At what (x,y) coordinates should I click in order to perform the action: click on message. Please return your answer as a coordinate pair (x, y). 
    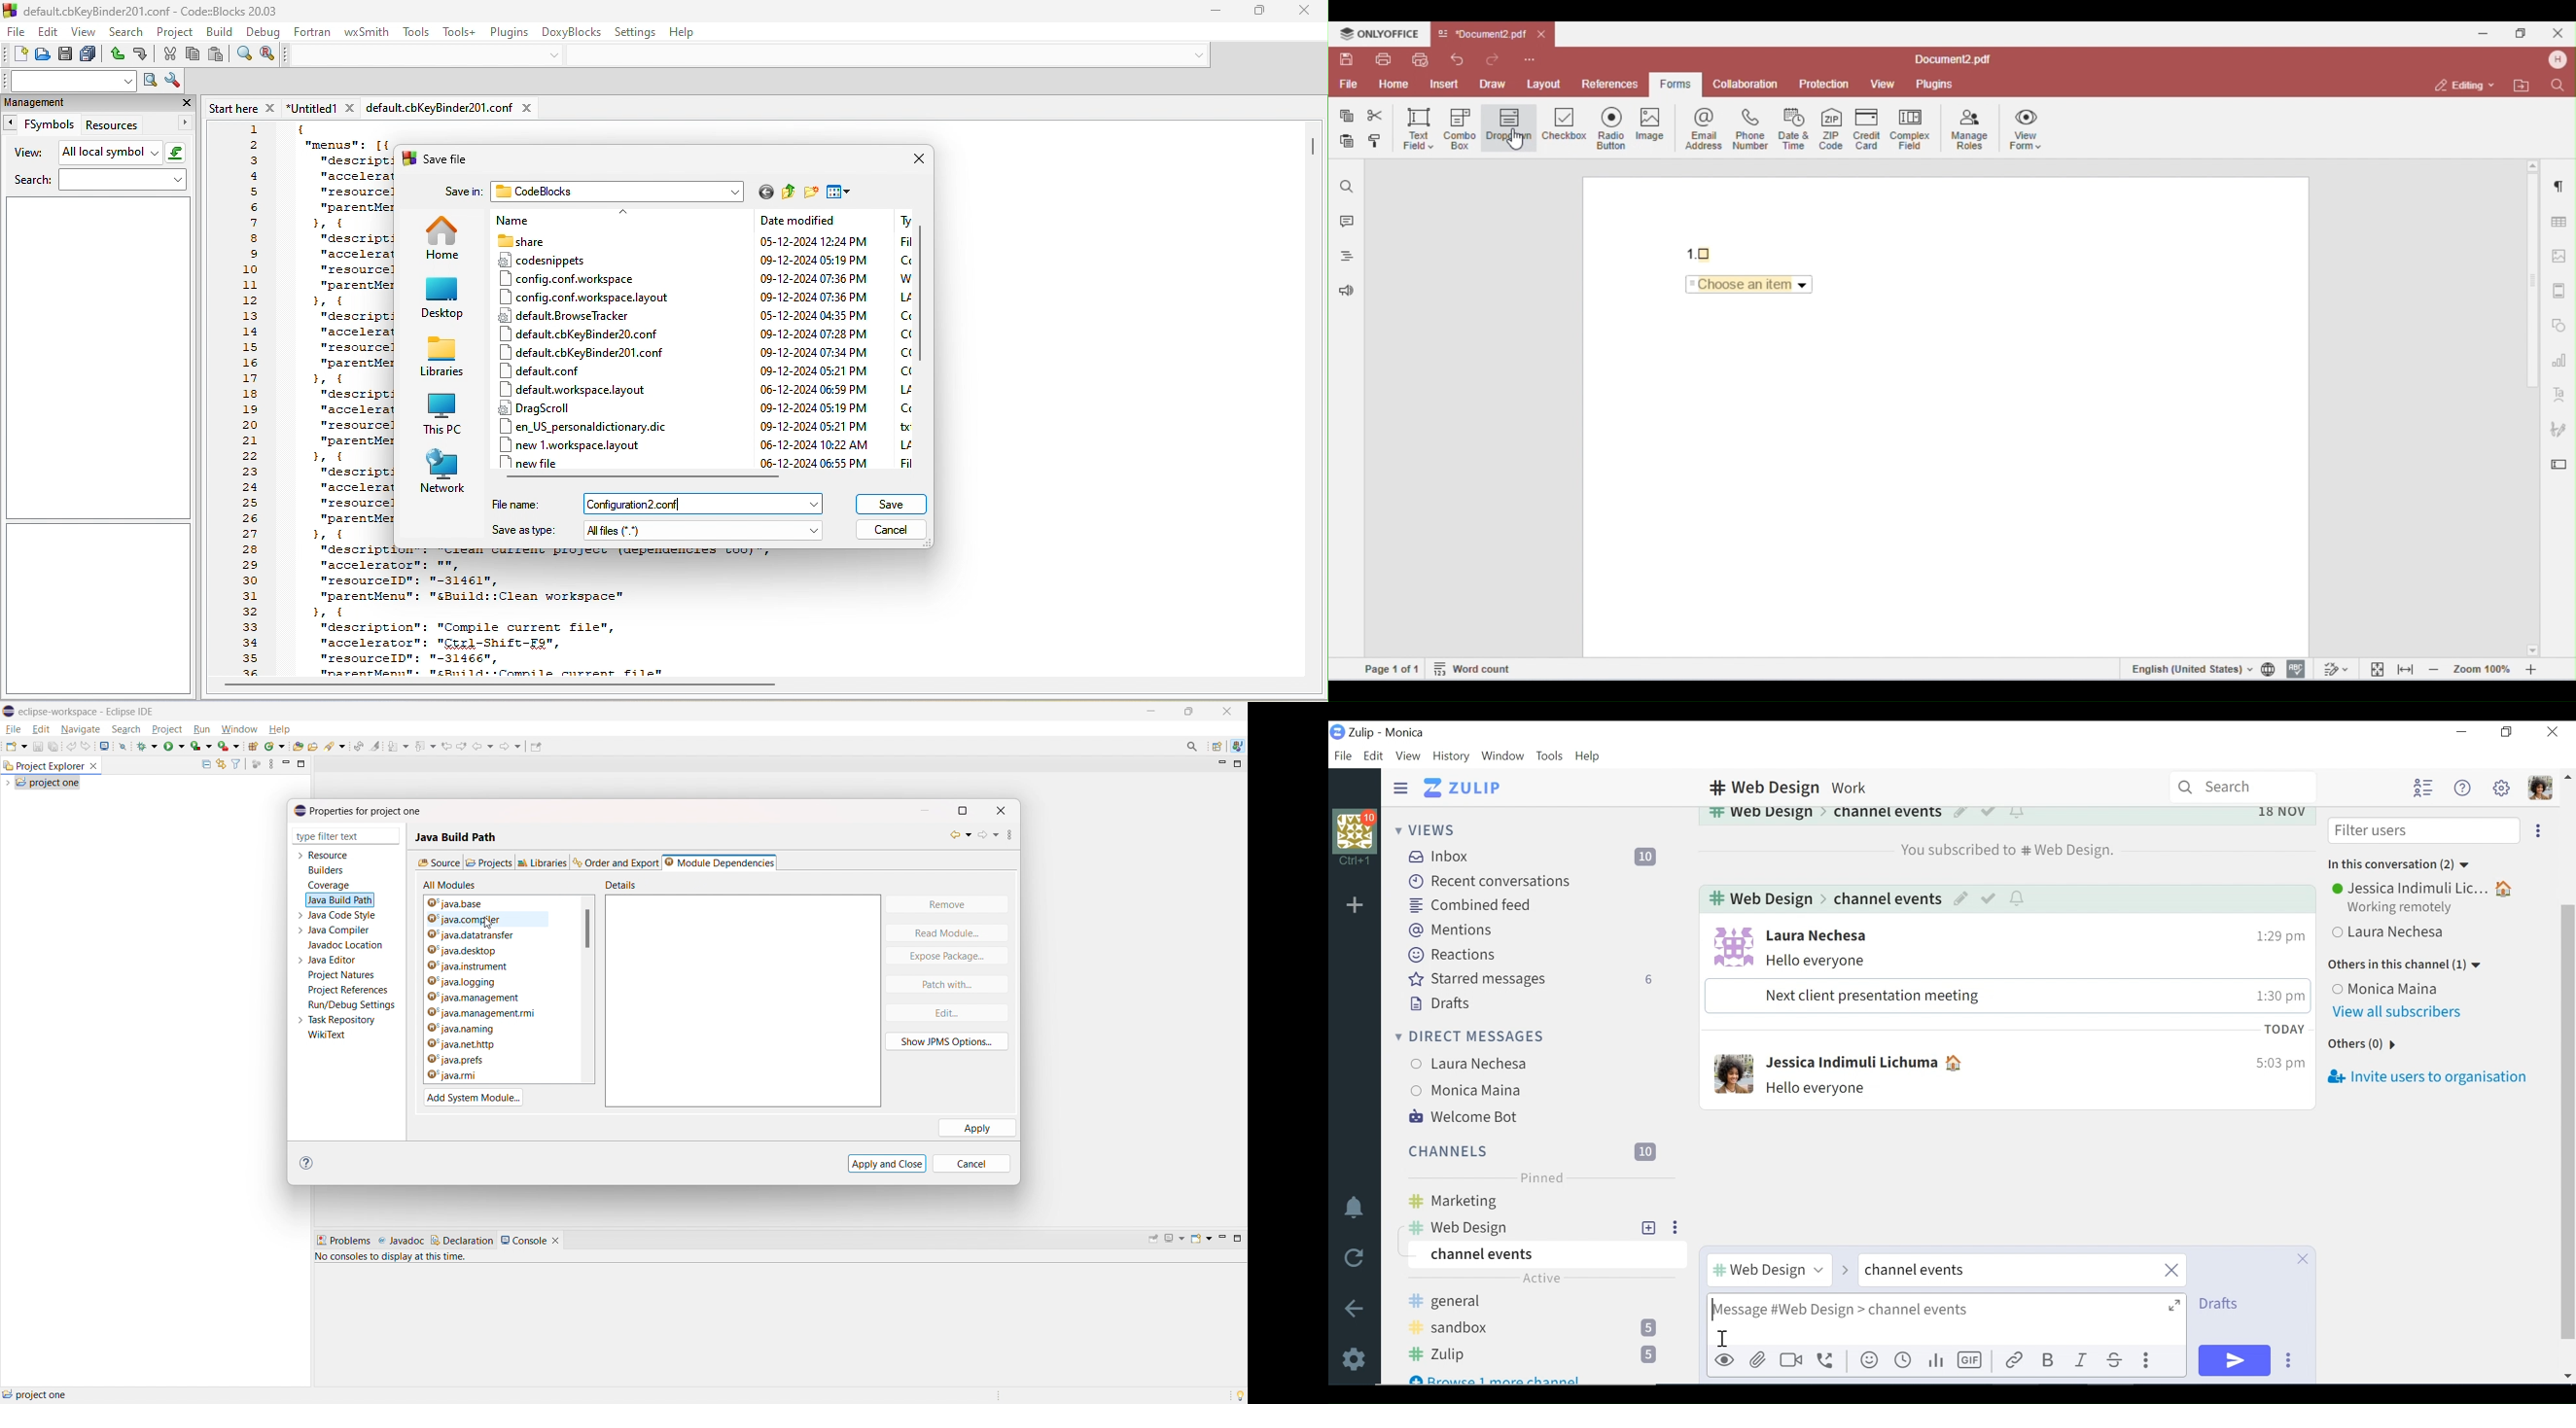
    Looking at the image, I should click on (2037, 1094).